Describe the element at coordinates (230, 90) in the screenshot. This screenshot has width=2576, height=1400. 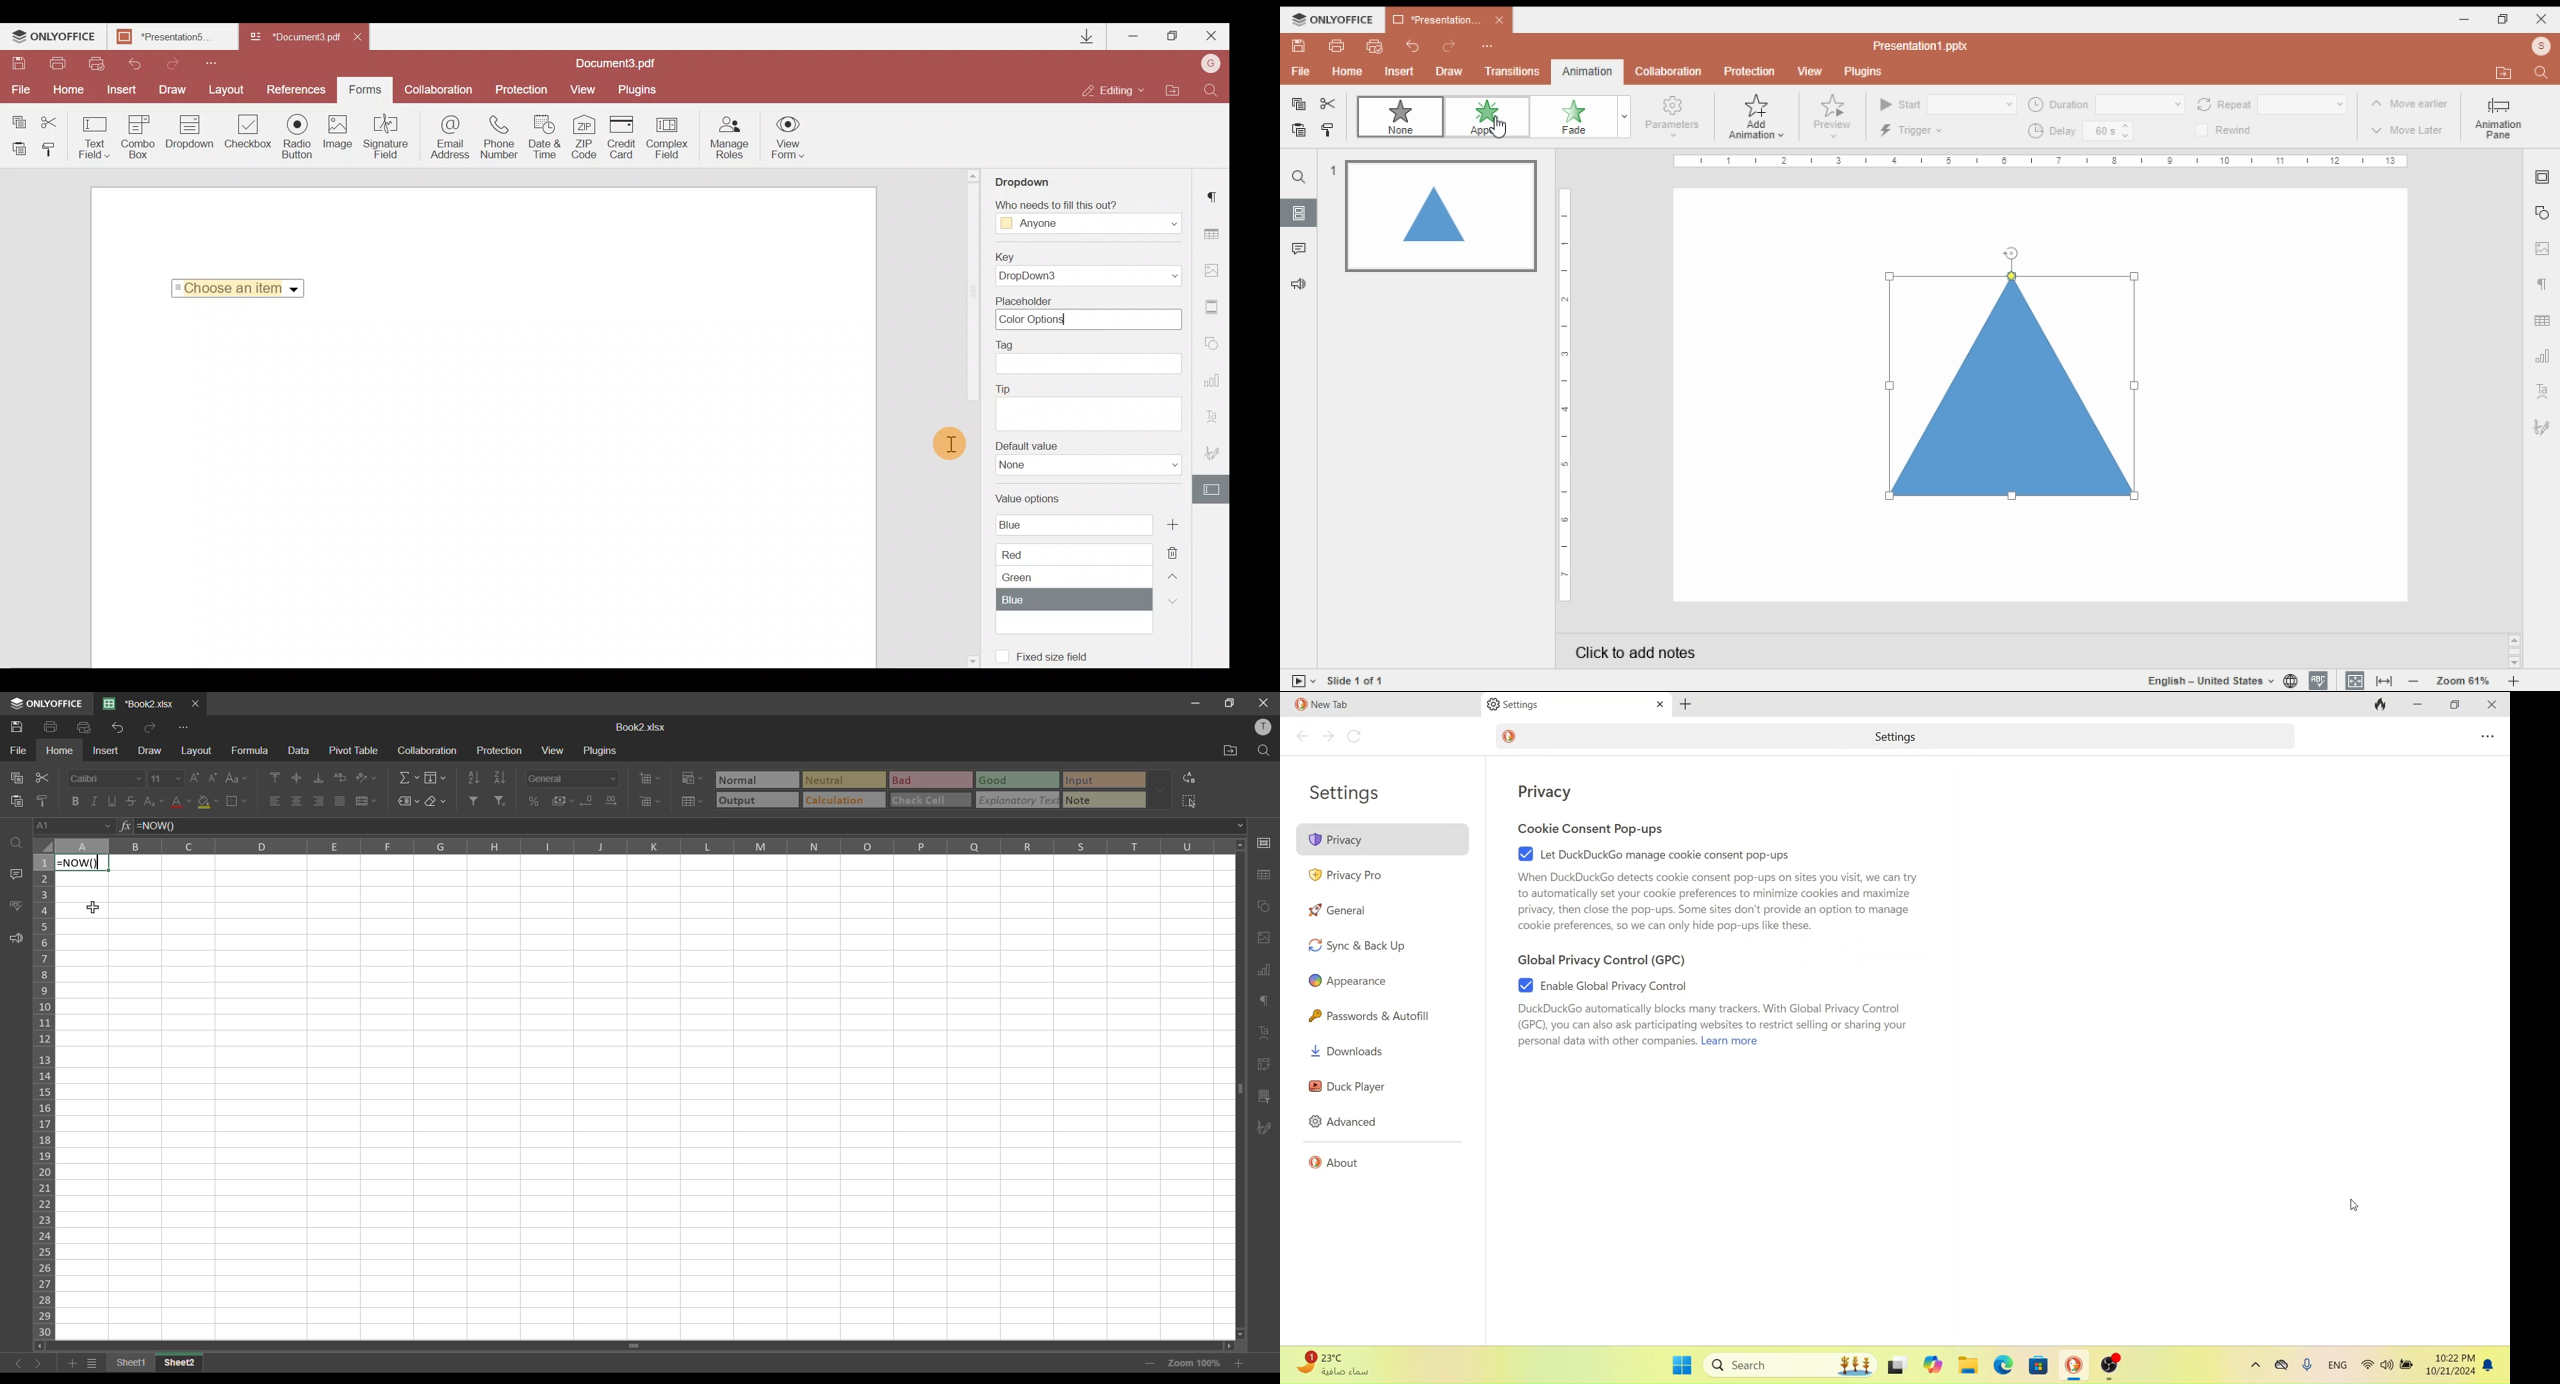
I see `Layout` at that location.